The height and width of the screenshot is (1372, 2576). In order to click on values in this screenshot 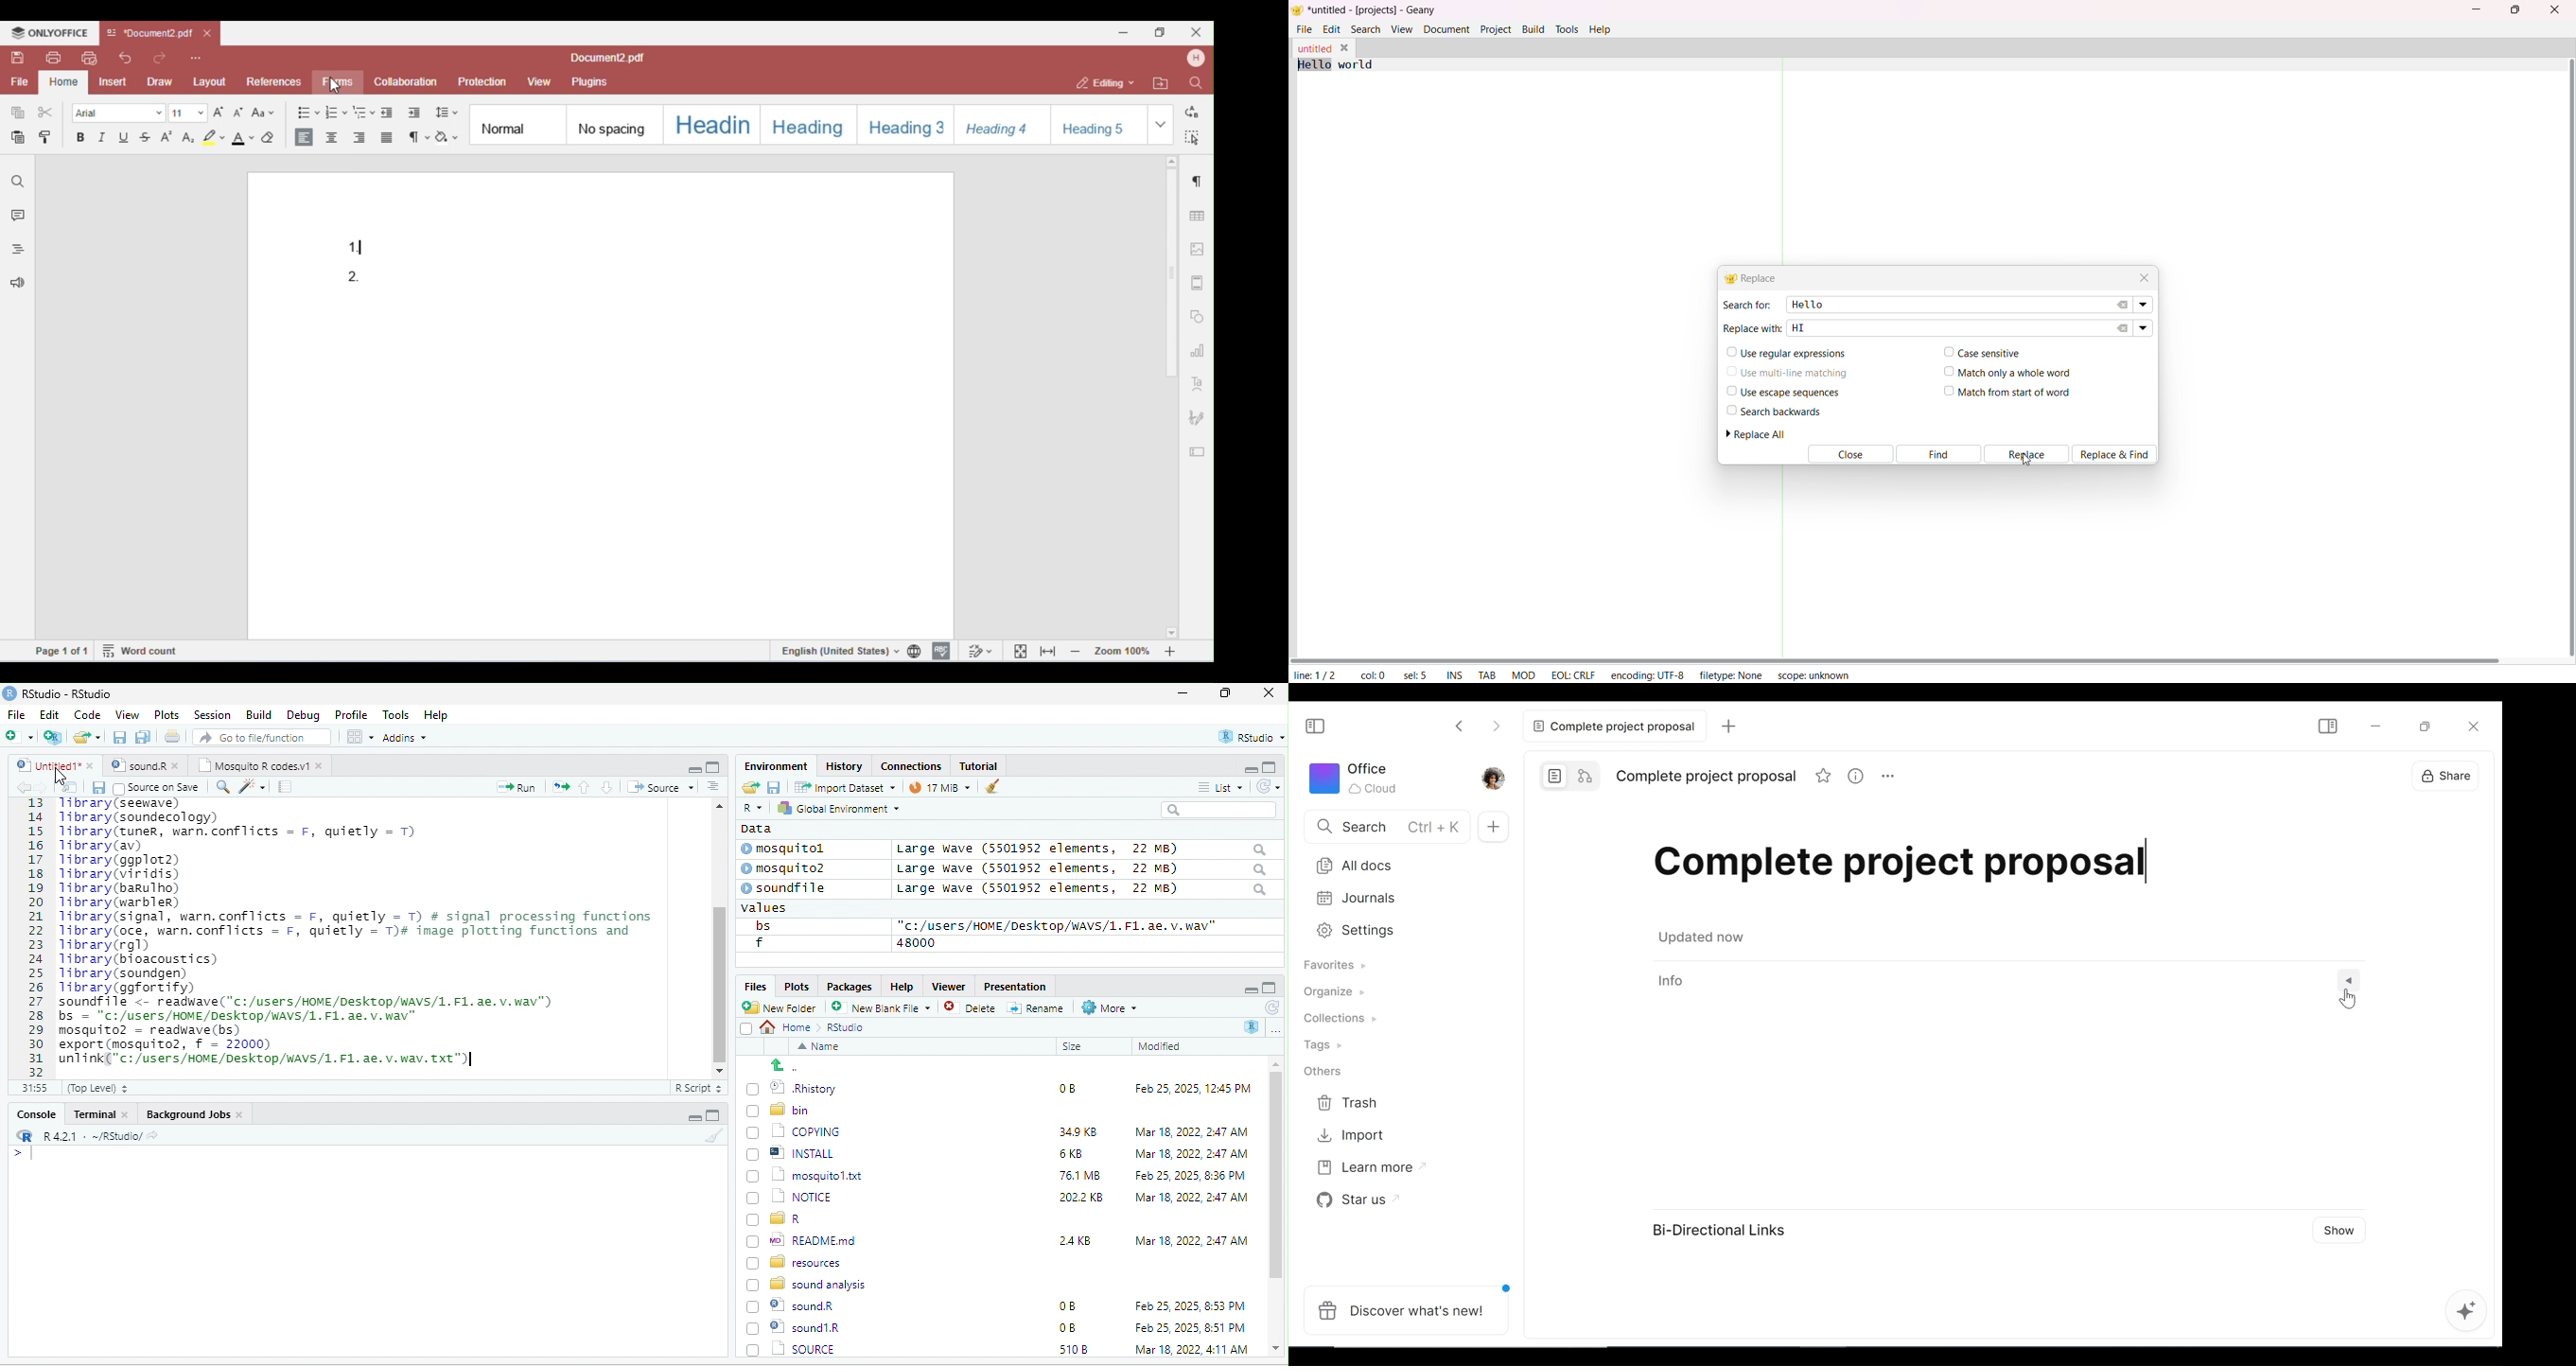, I will do `click(774, 908)`.